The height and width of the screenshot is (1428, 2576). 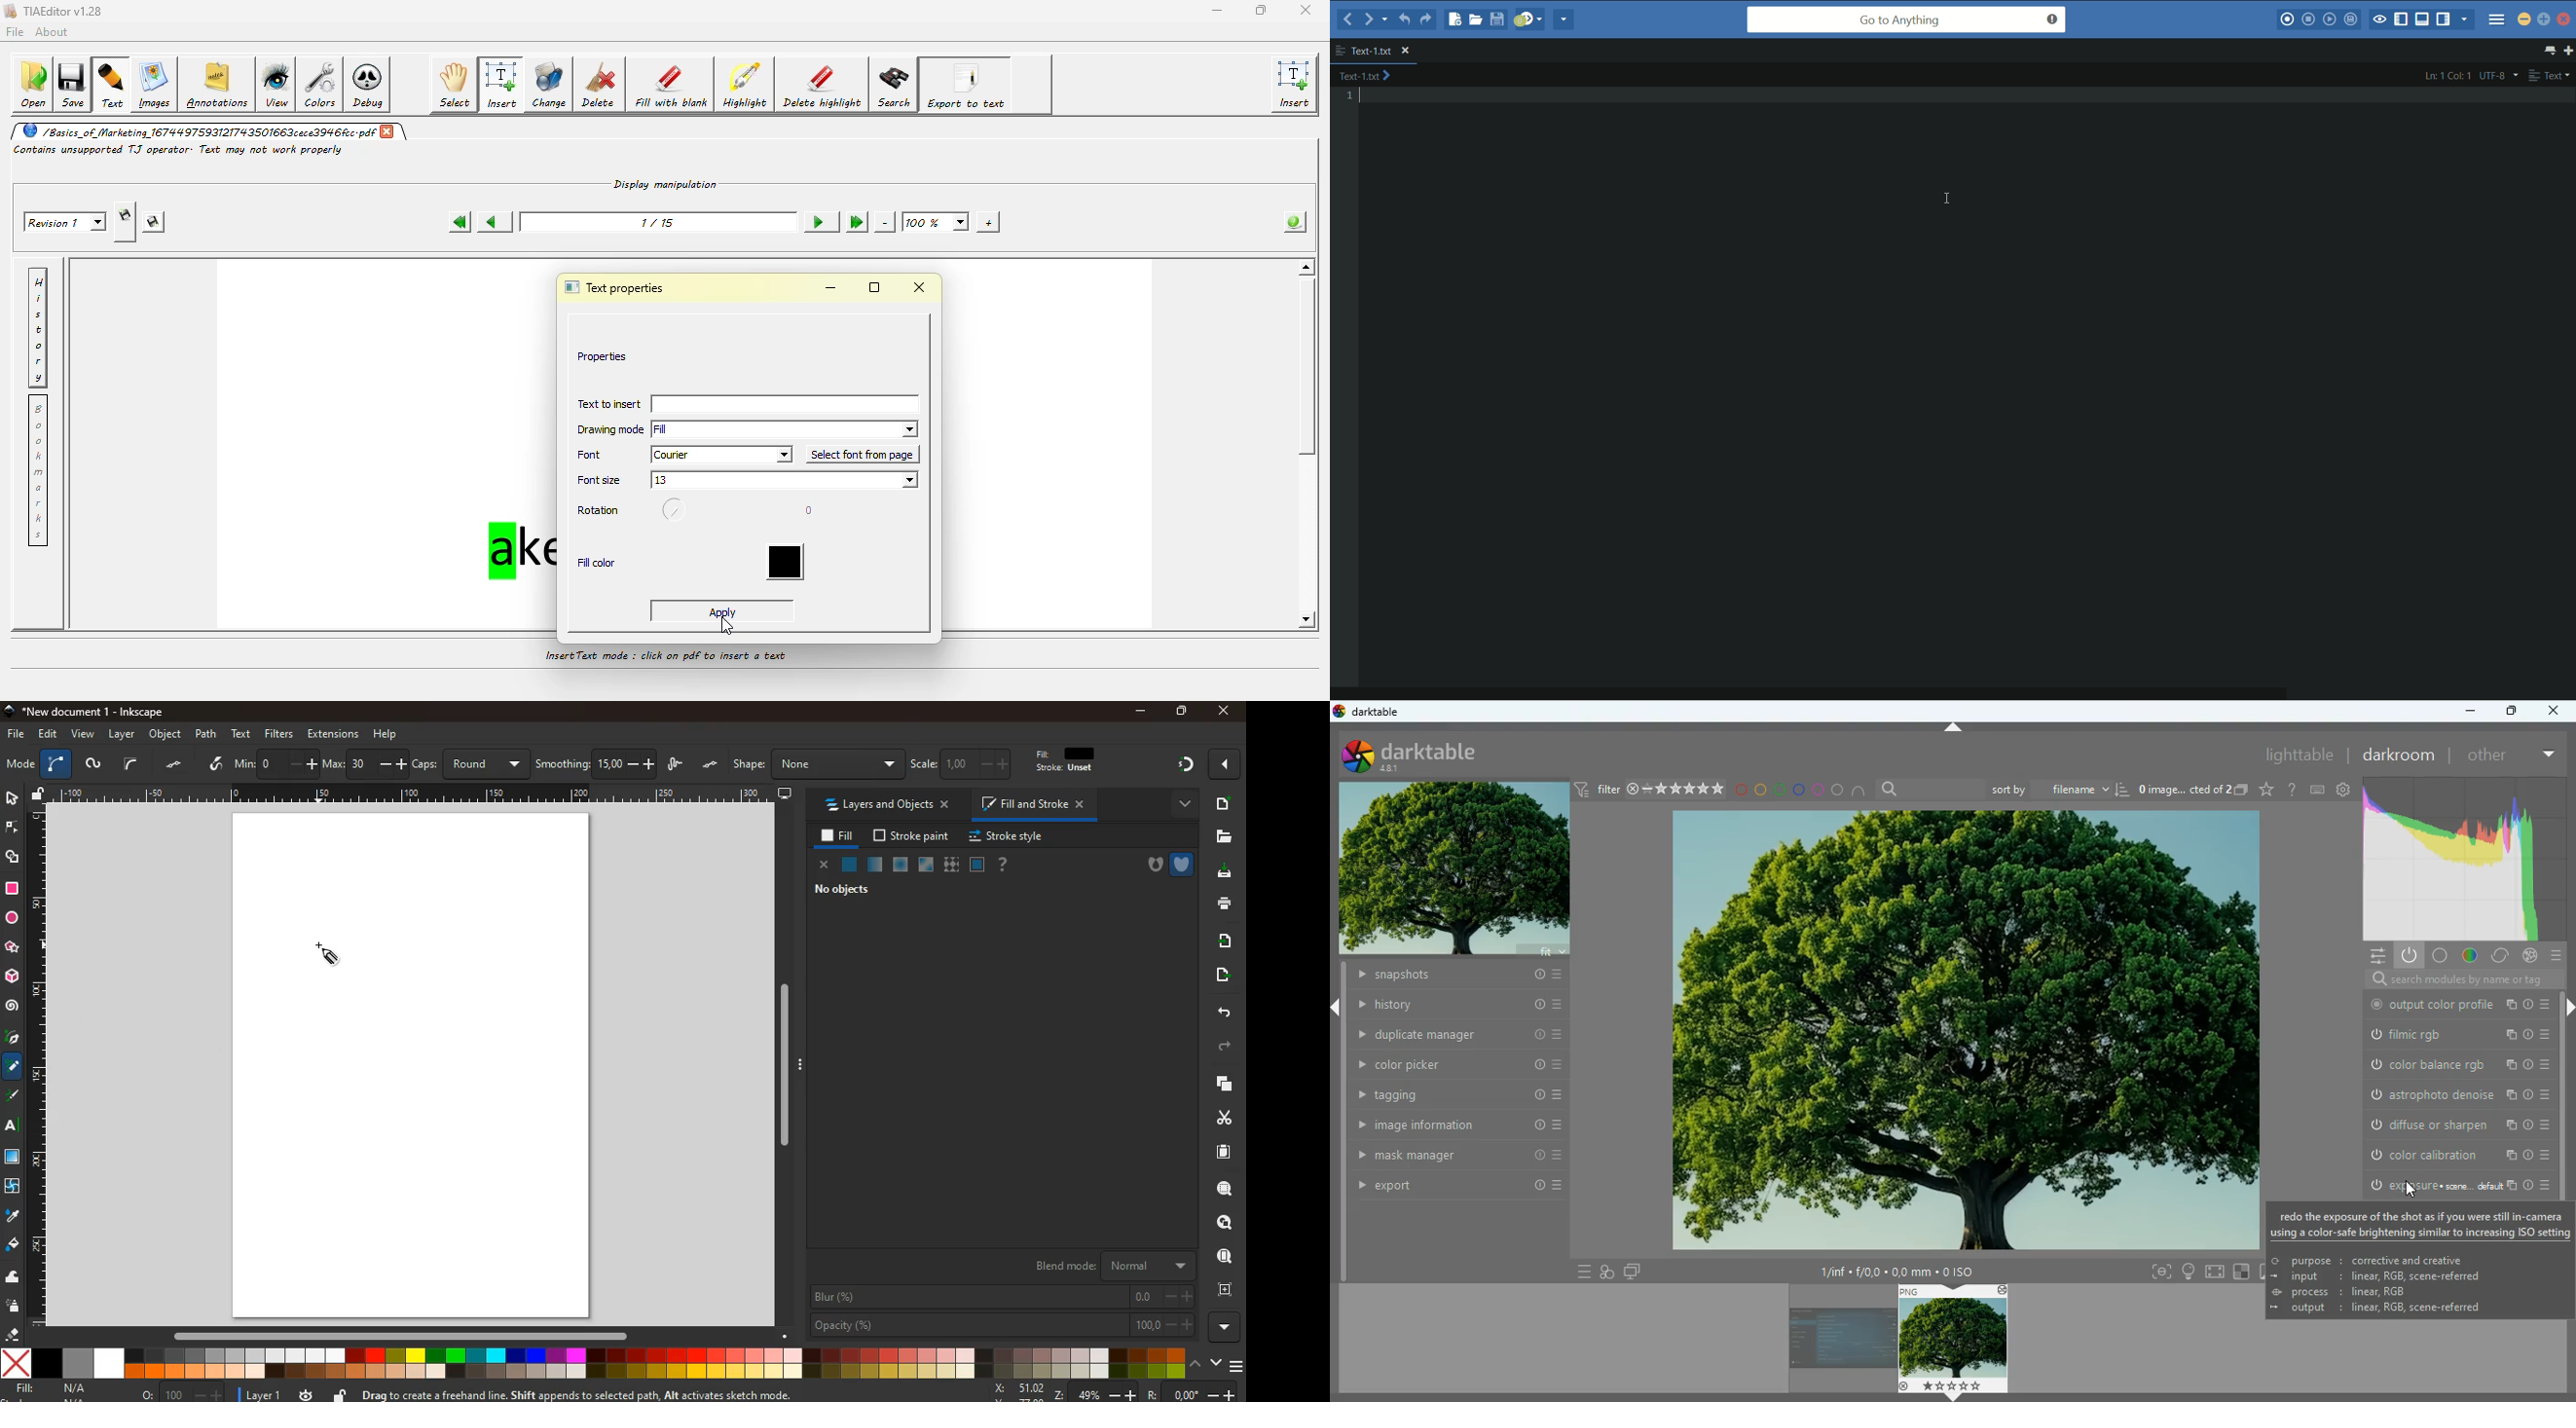 I want to click on message, so click(x=2424, y=1224).